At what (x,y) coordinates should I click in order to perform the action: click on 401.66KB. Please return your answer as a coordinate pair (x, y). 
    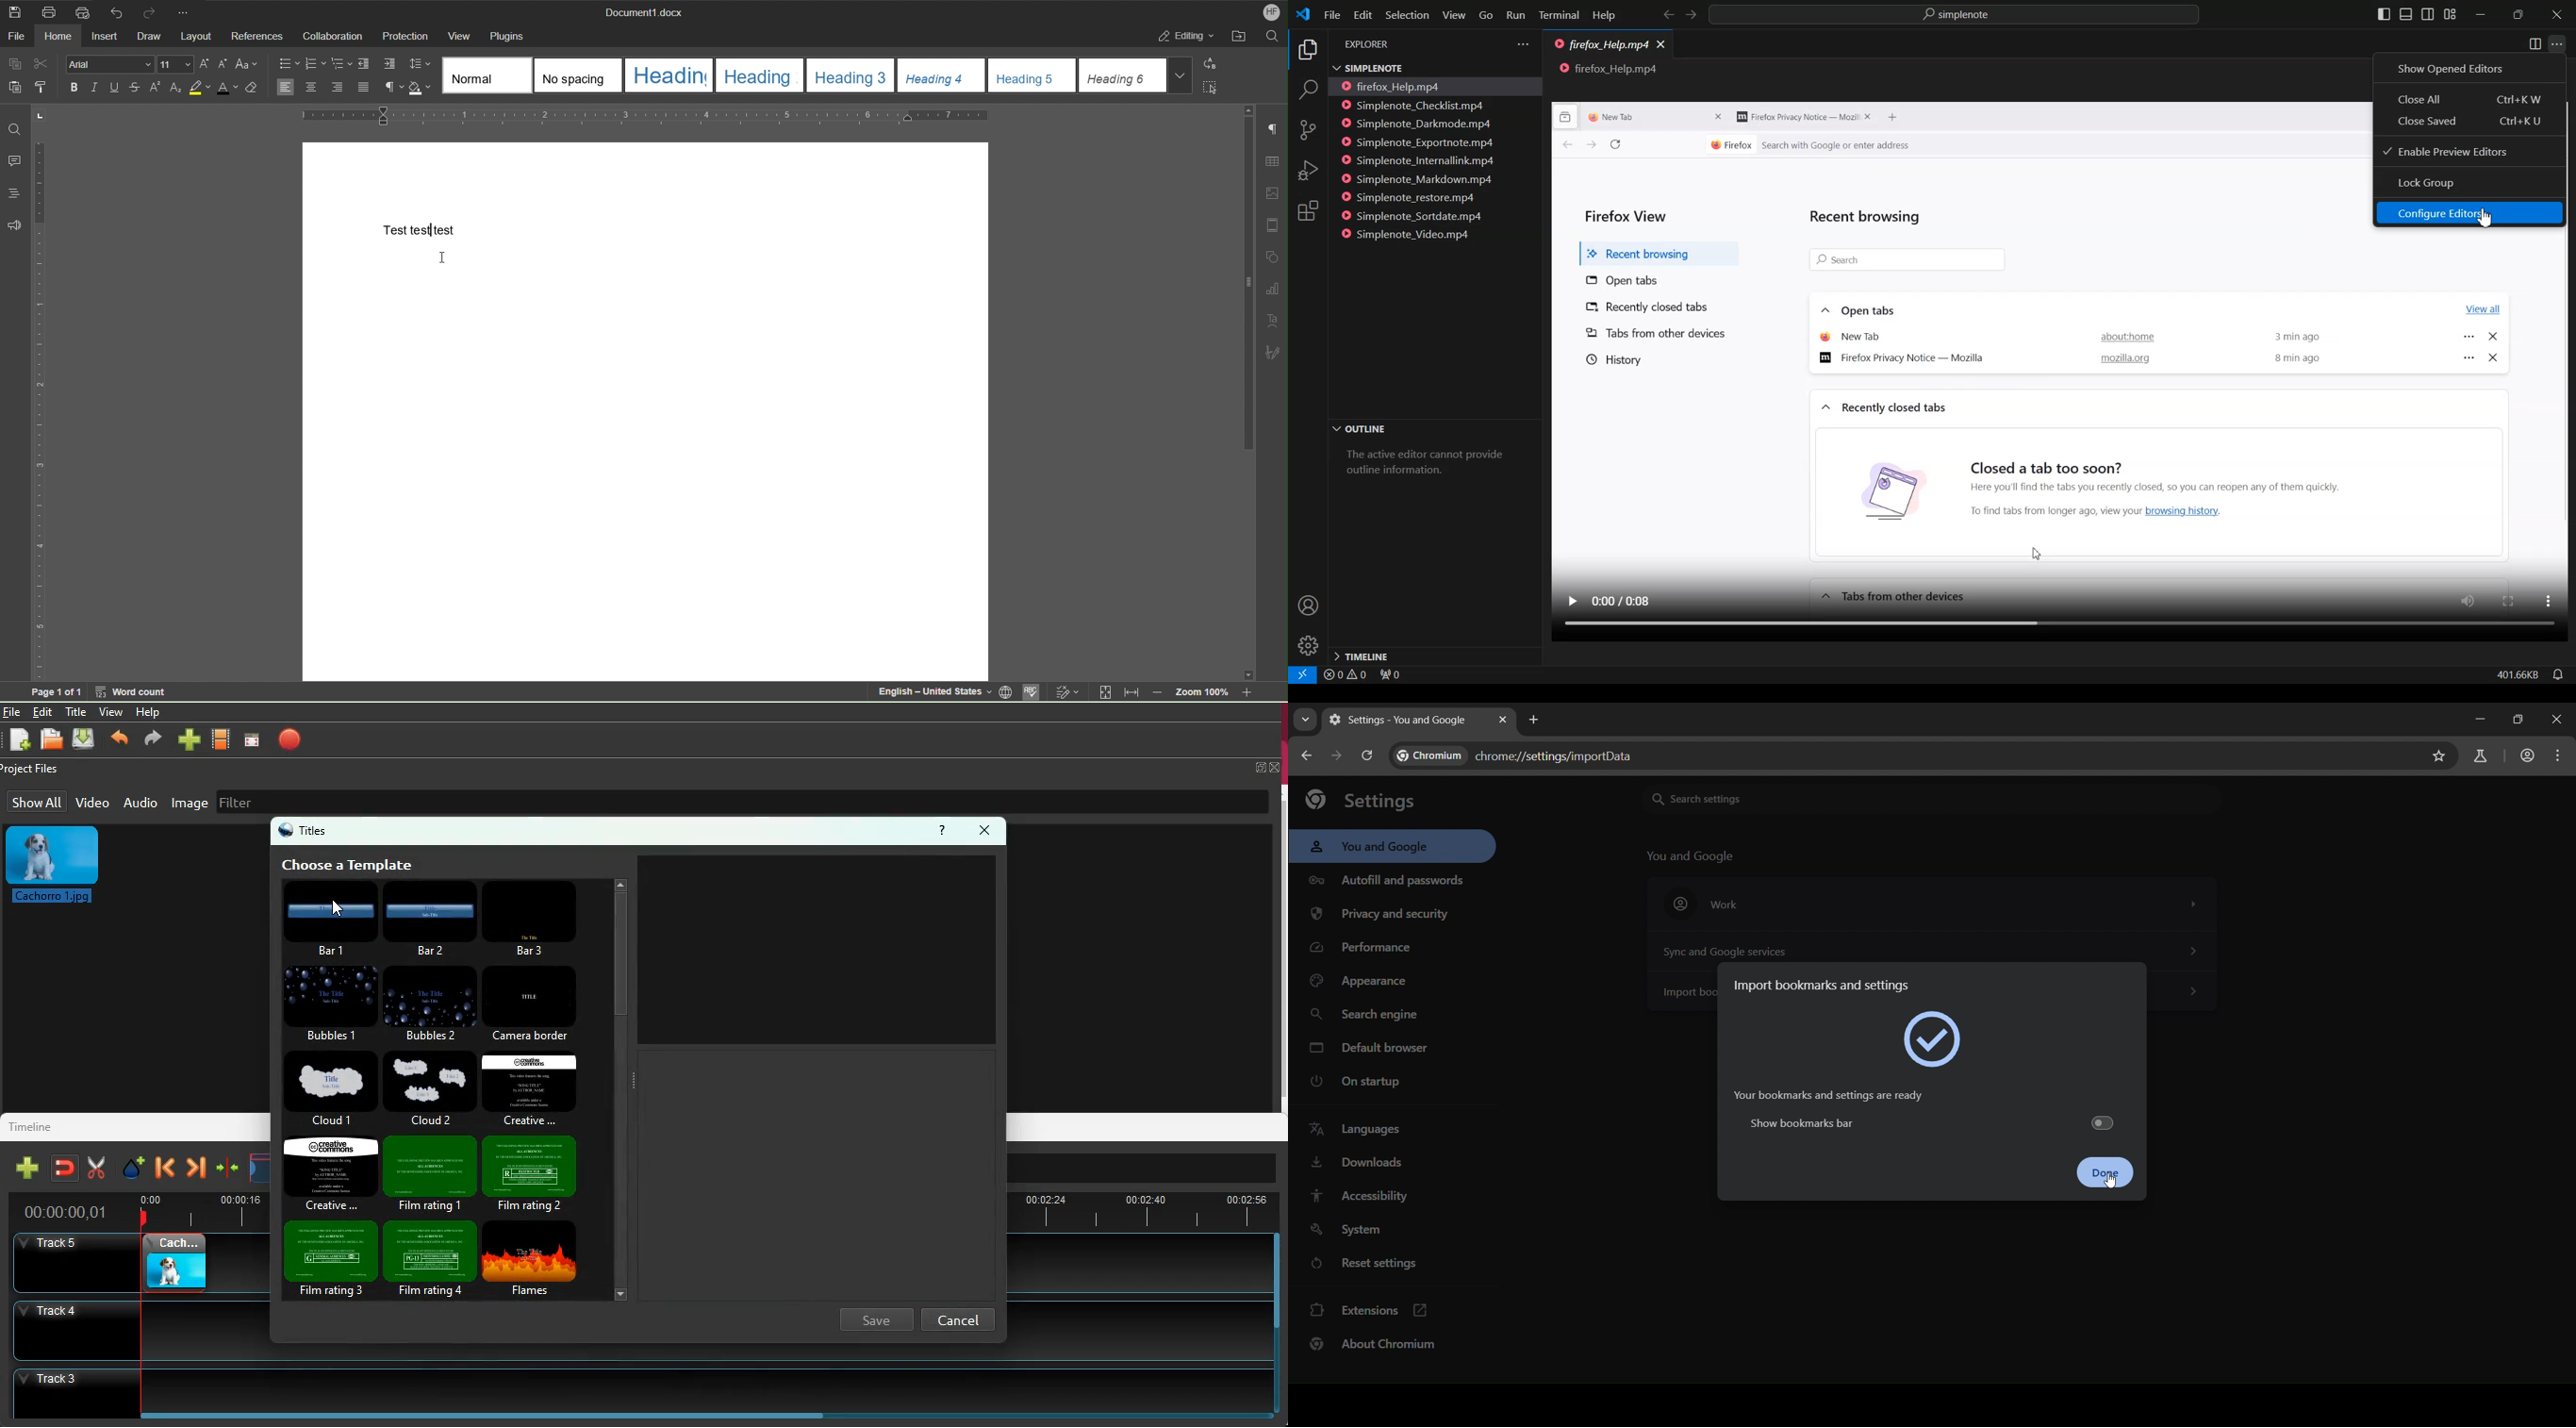
    Looking at the image, I should click on (2516, 676).